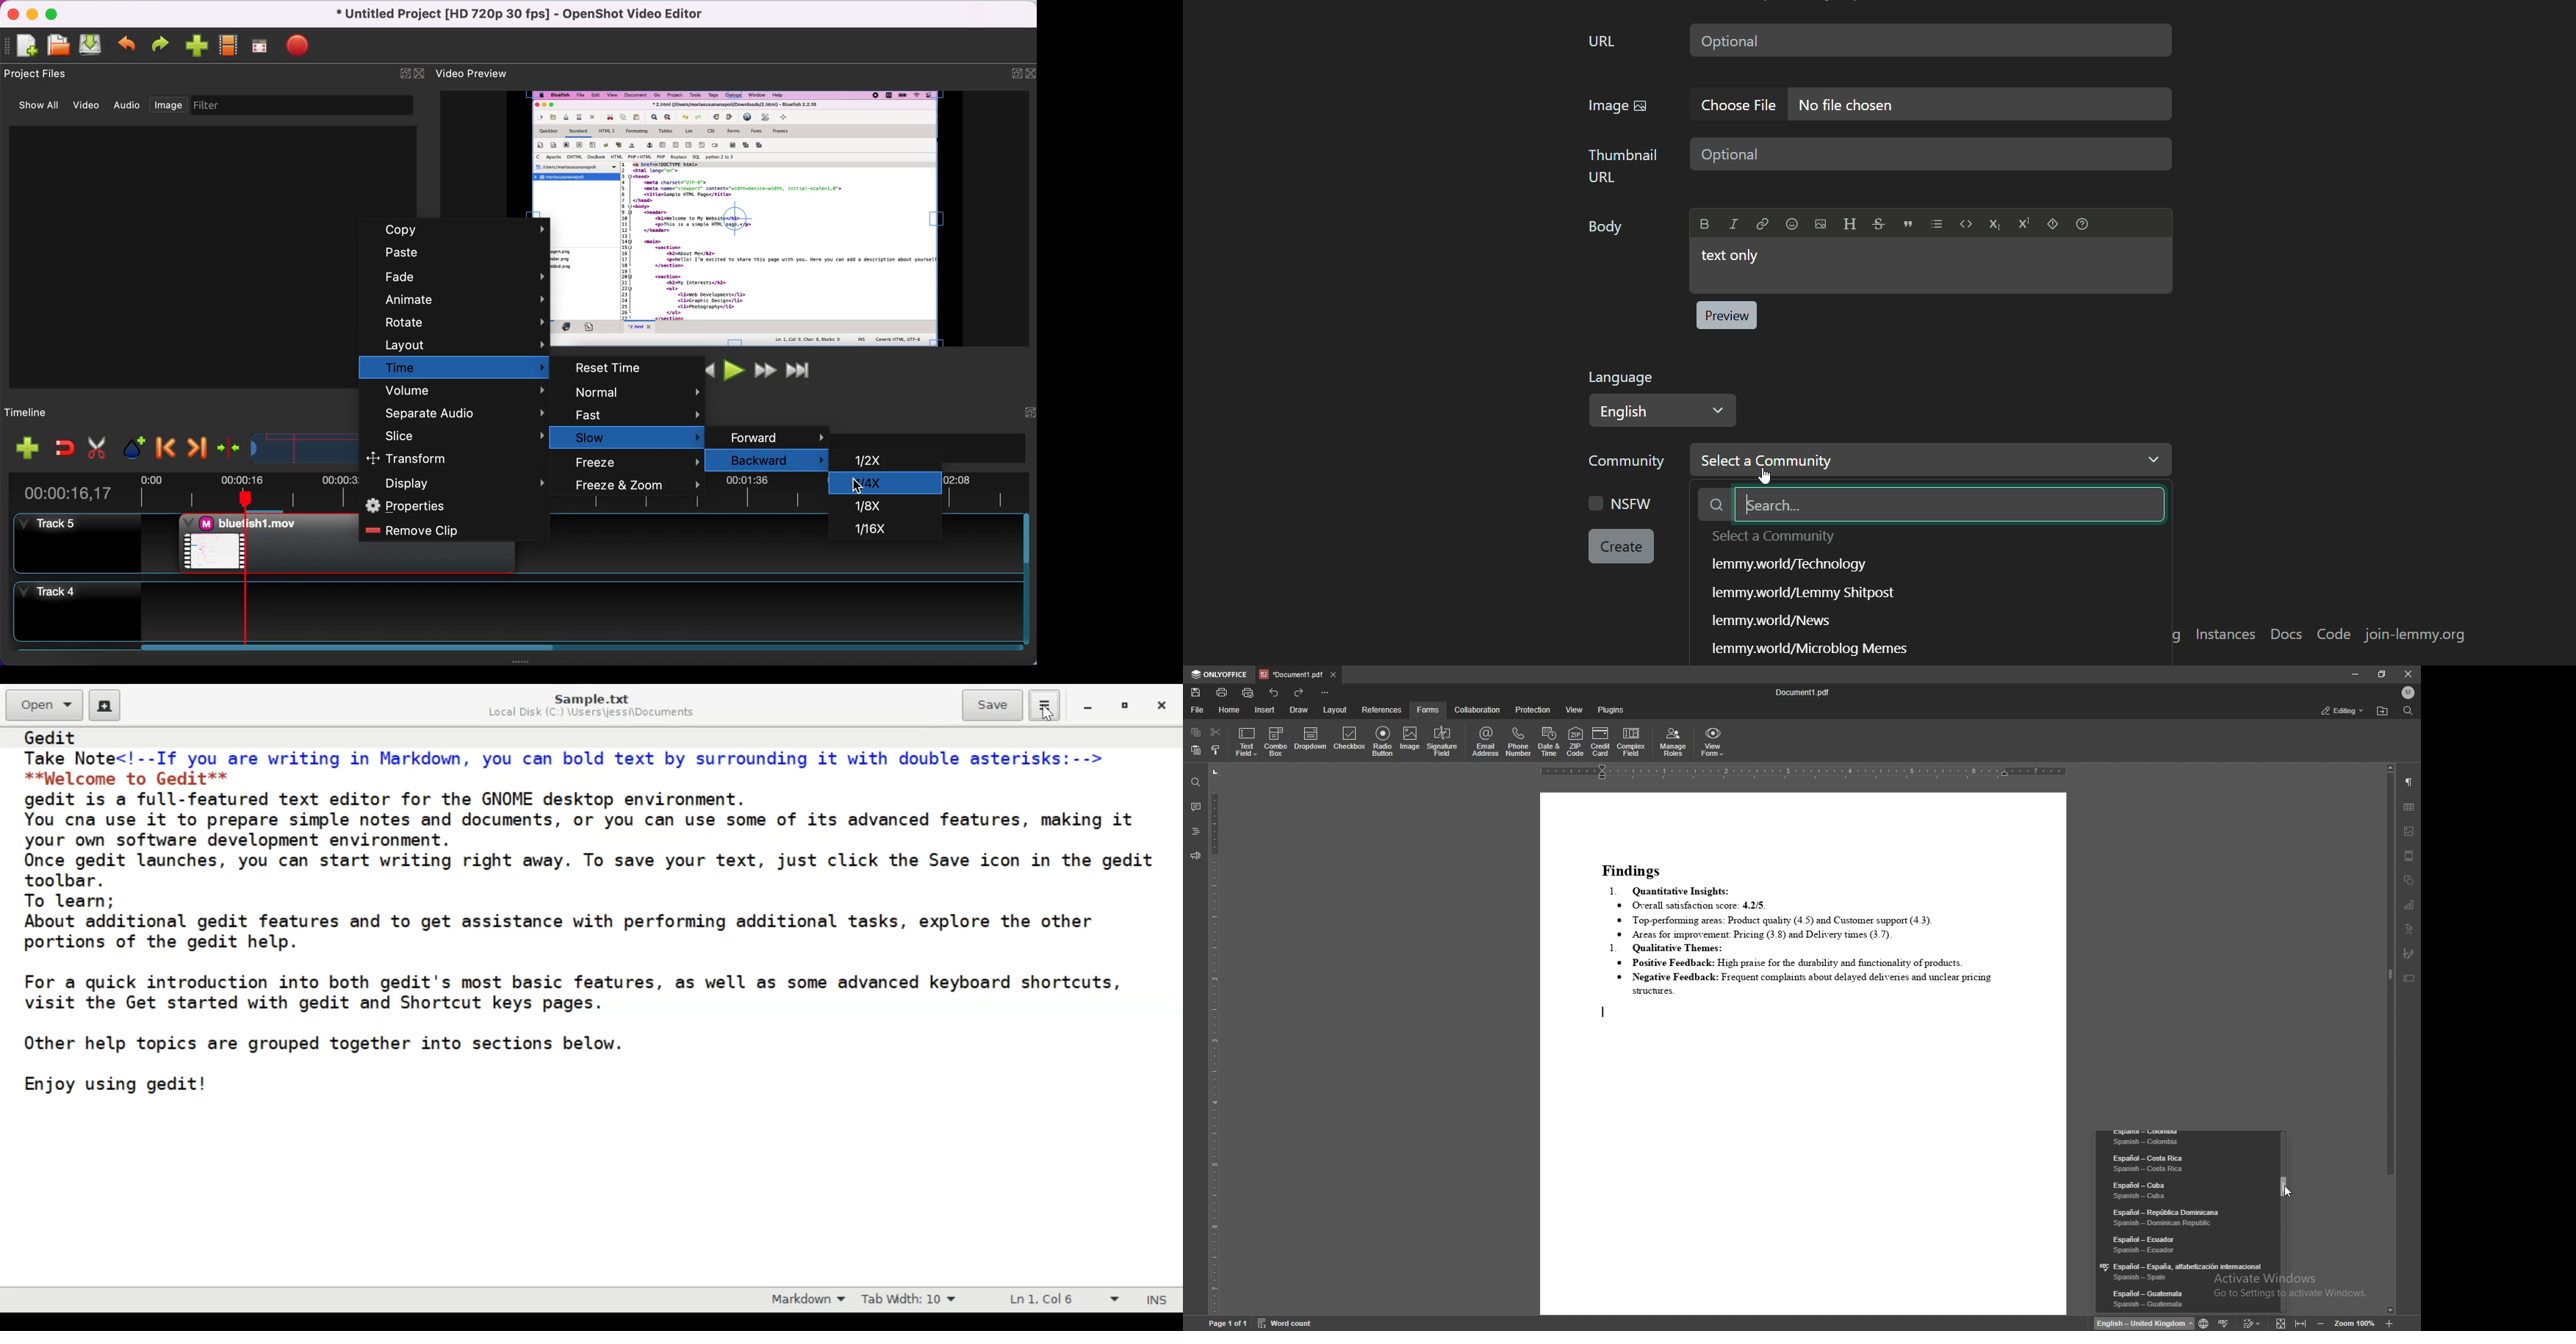 The width and height of the screenshot is (2576, 1344). What do you see at coordinates (809, 1299) in the screenshot?
I see `Highlight mode: Markdown` at bounding box center [809, 1299].